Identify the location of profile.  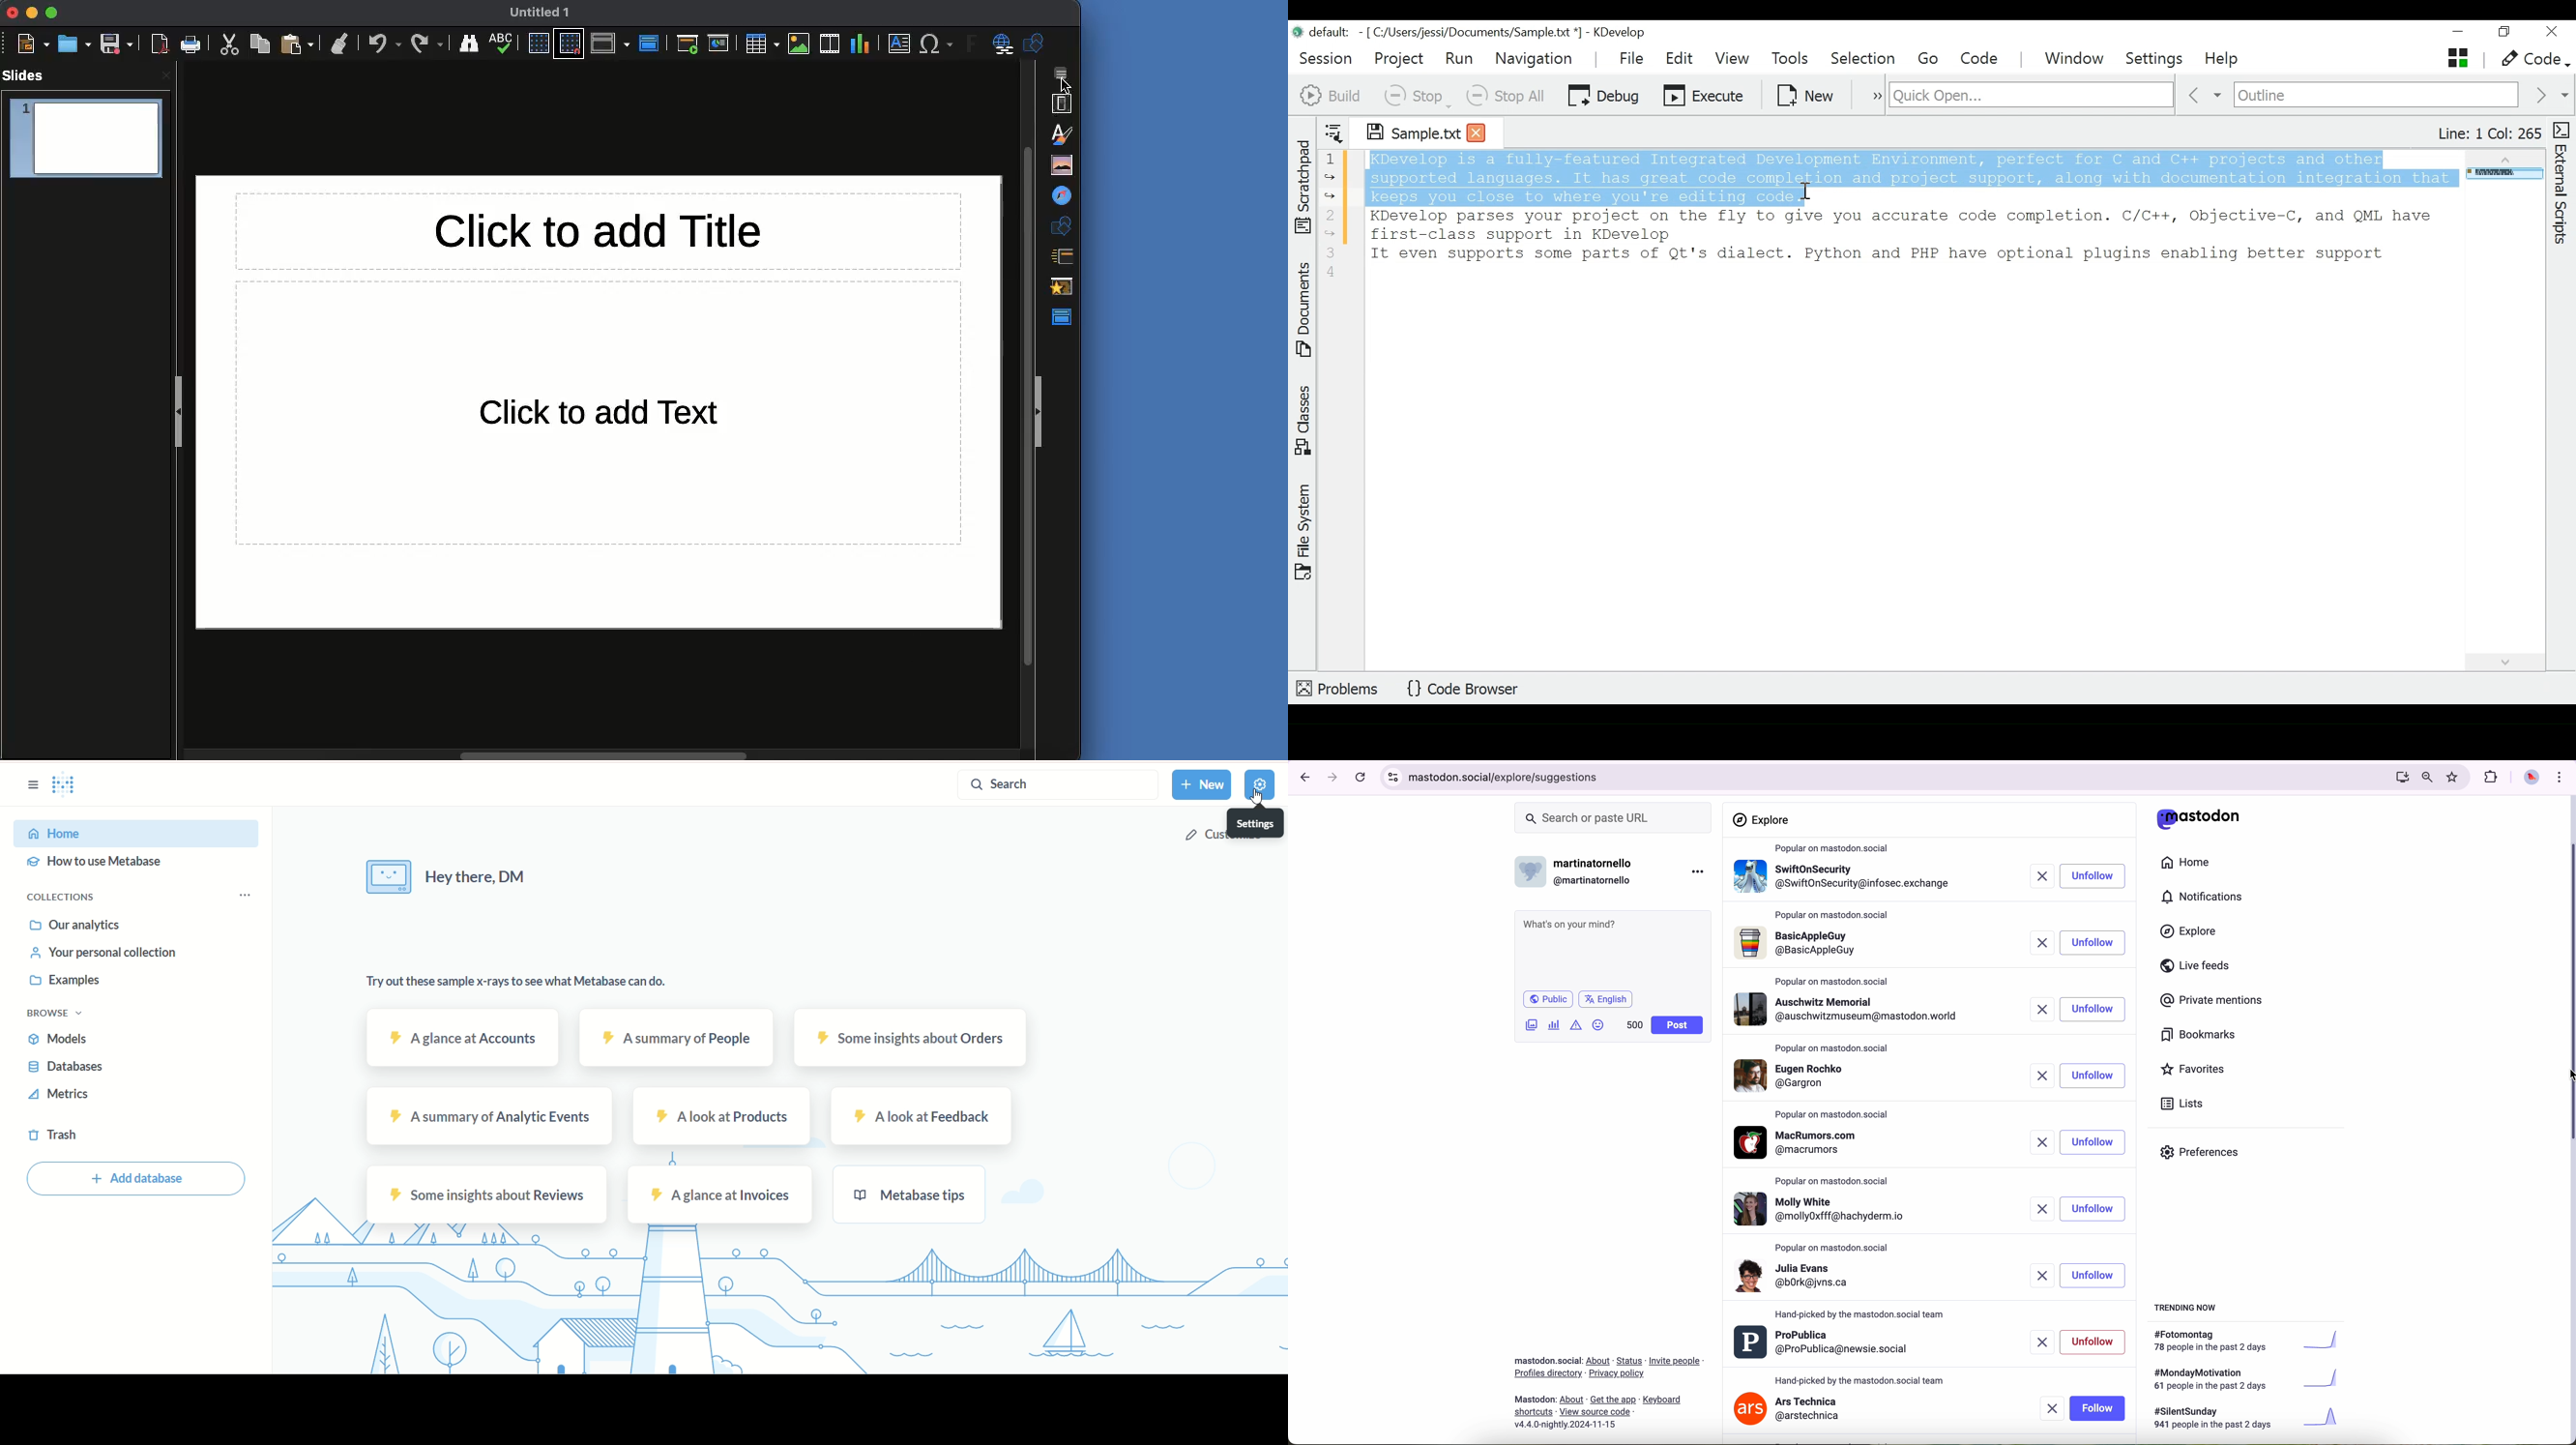
(1845, 946).